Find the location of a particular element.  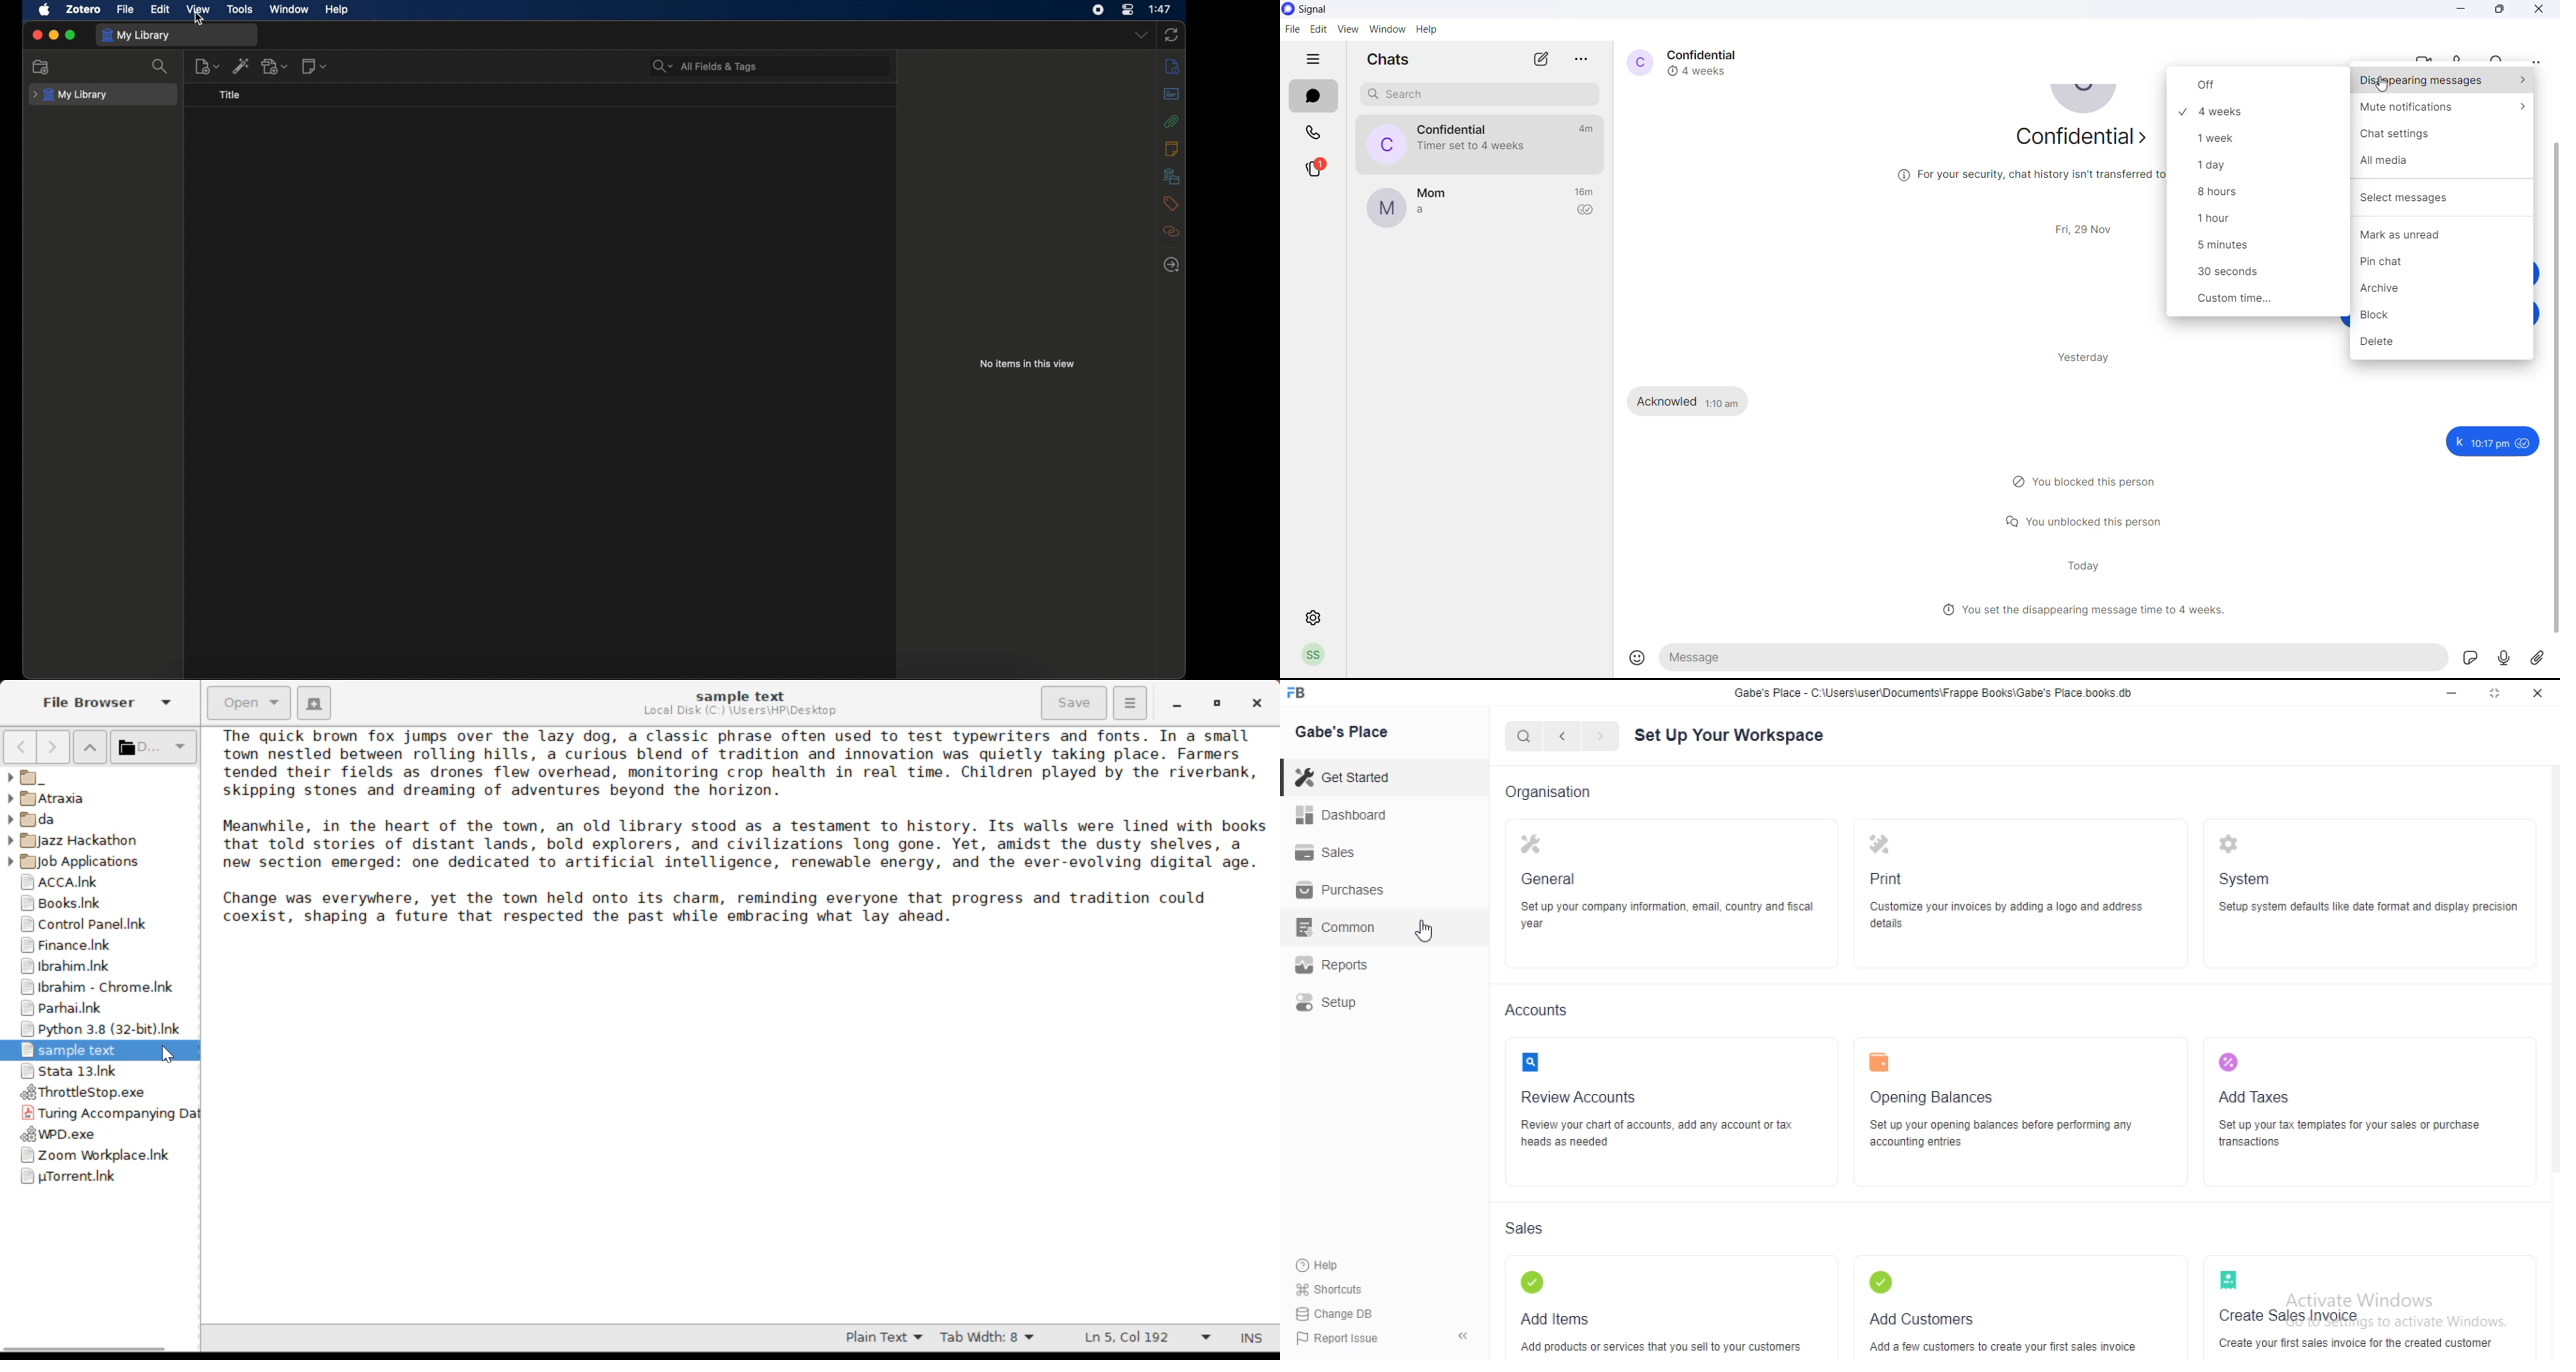

minimize is located at coordinates (2451, 694).